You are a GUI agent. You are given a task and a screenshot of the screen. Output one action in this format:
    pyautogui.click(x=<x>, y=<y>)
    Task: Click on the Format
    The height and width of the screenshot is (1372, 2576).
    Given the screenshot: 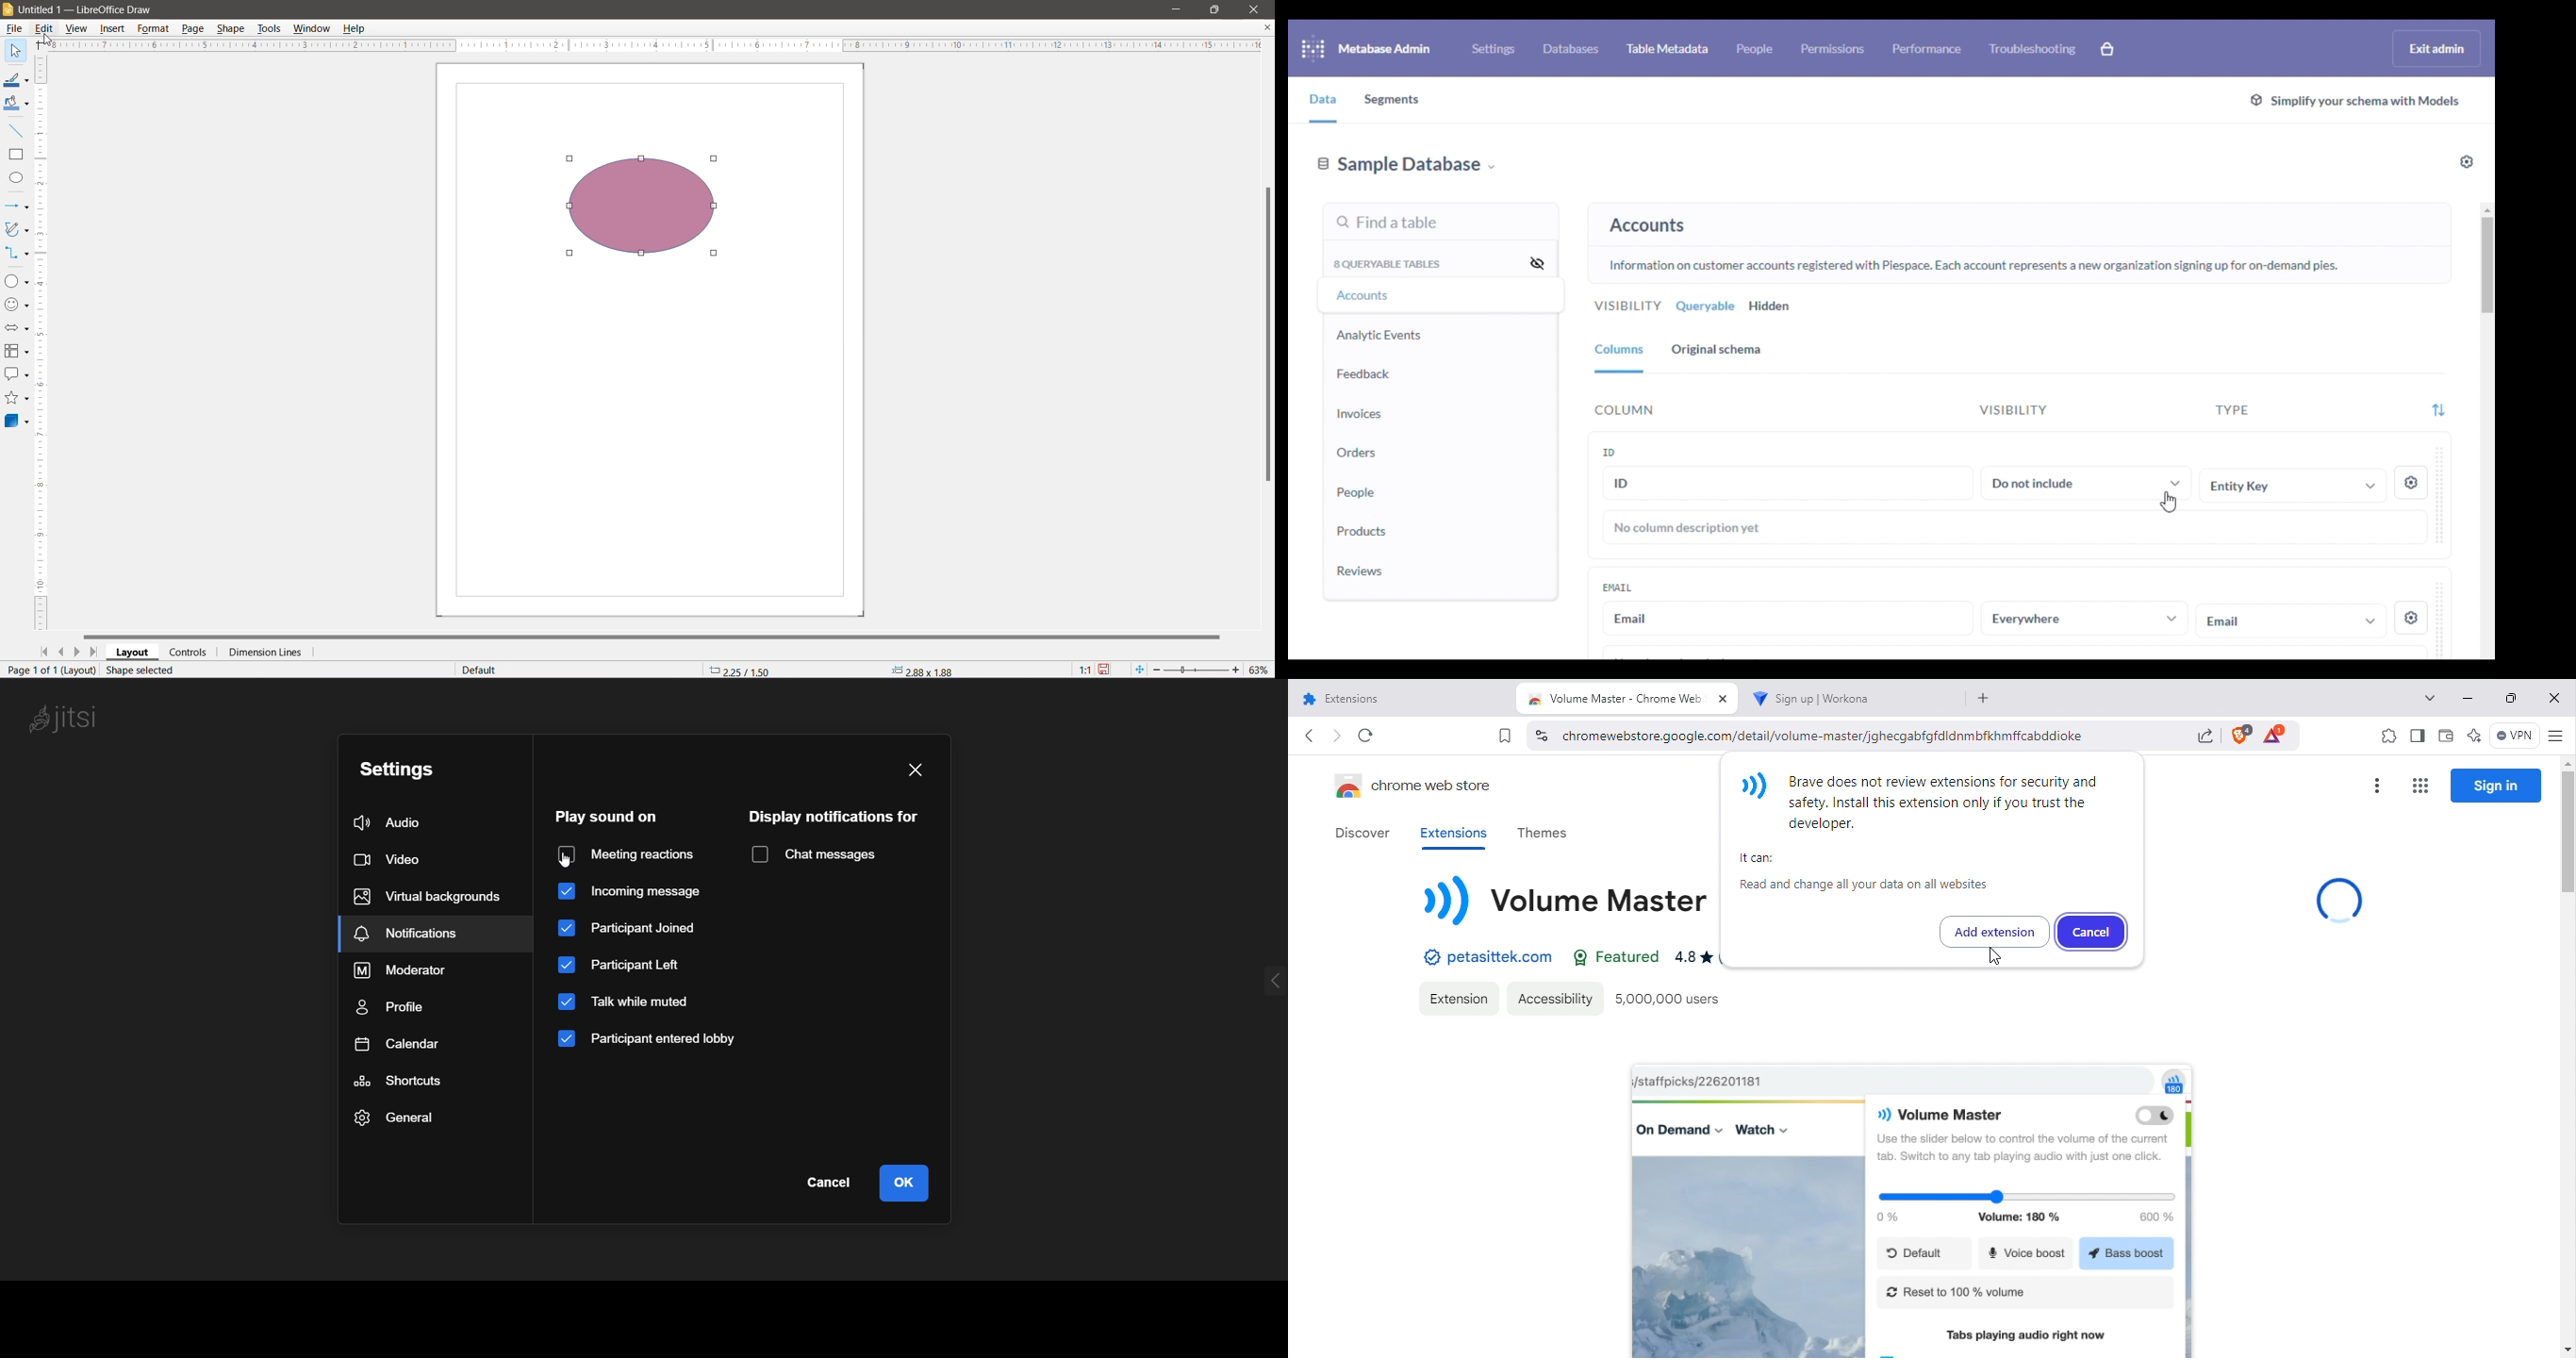 What is the action you would take?
    pyautogui.click(x=153, y=29)
    